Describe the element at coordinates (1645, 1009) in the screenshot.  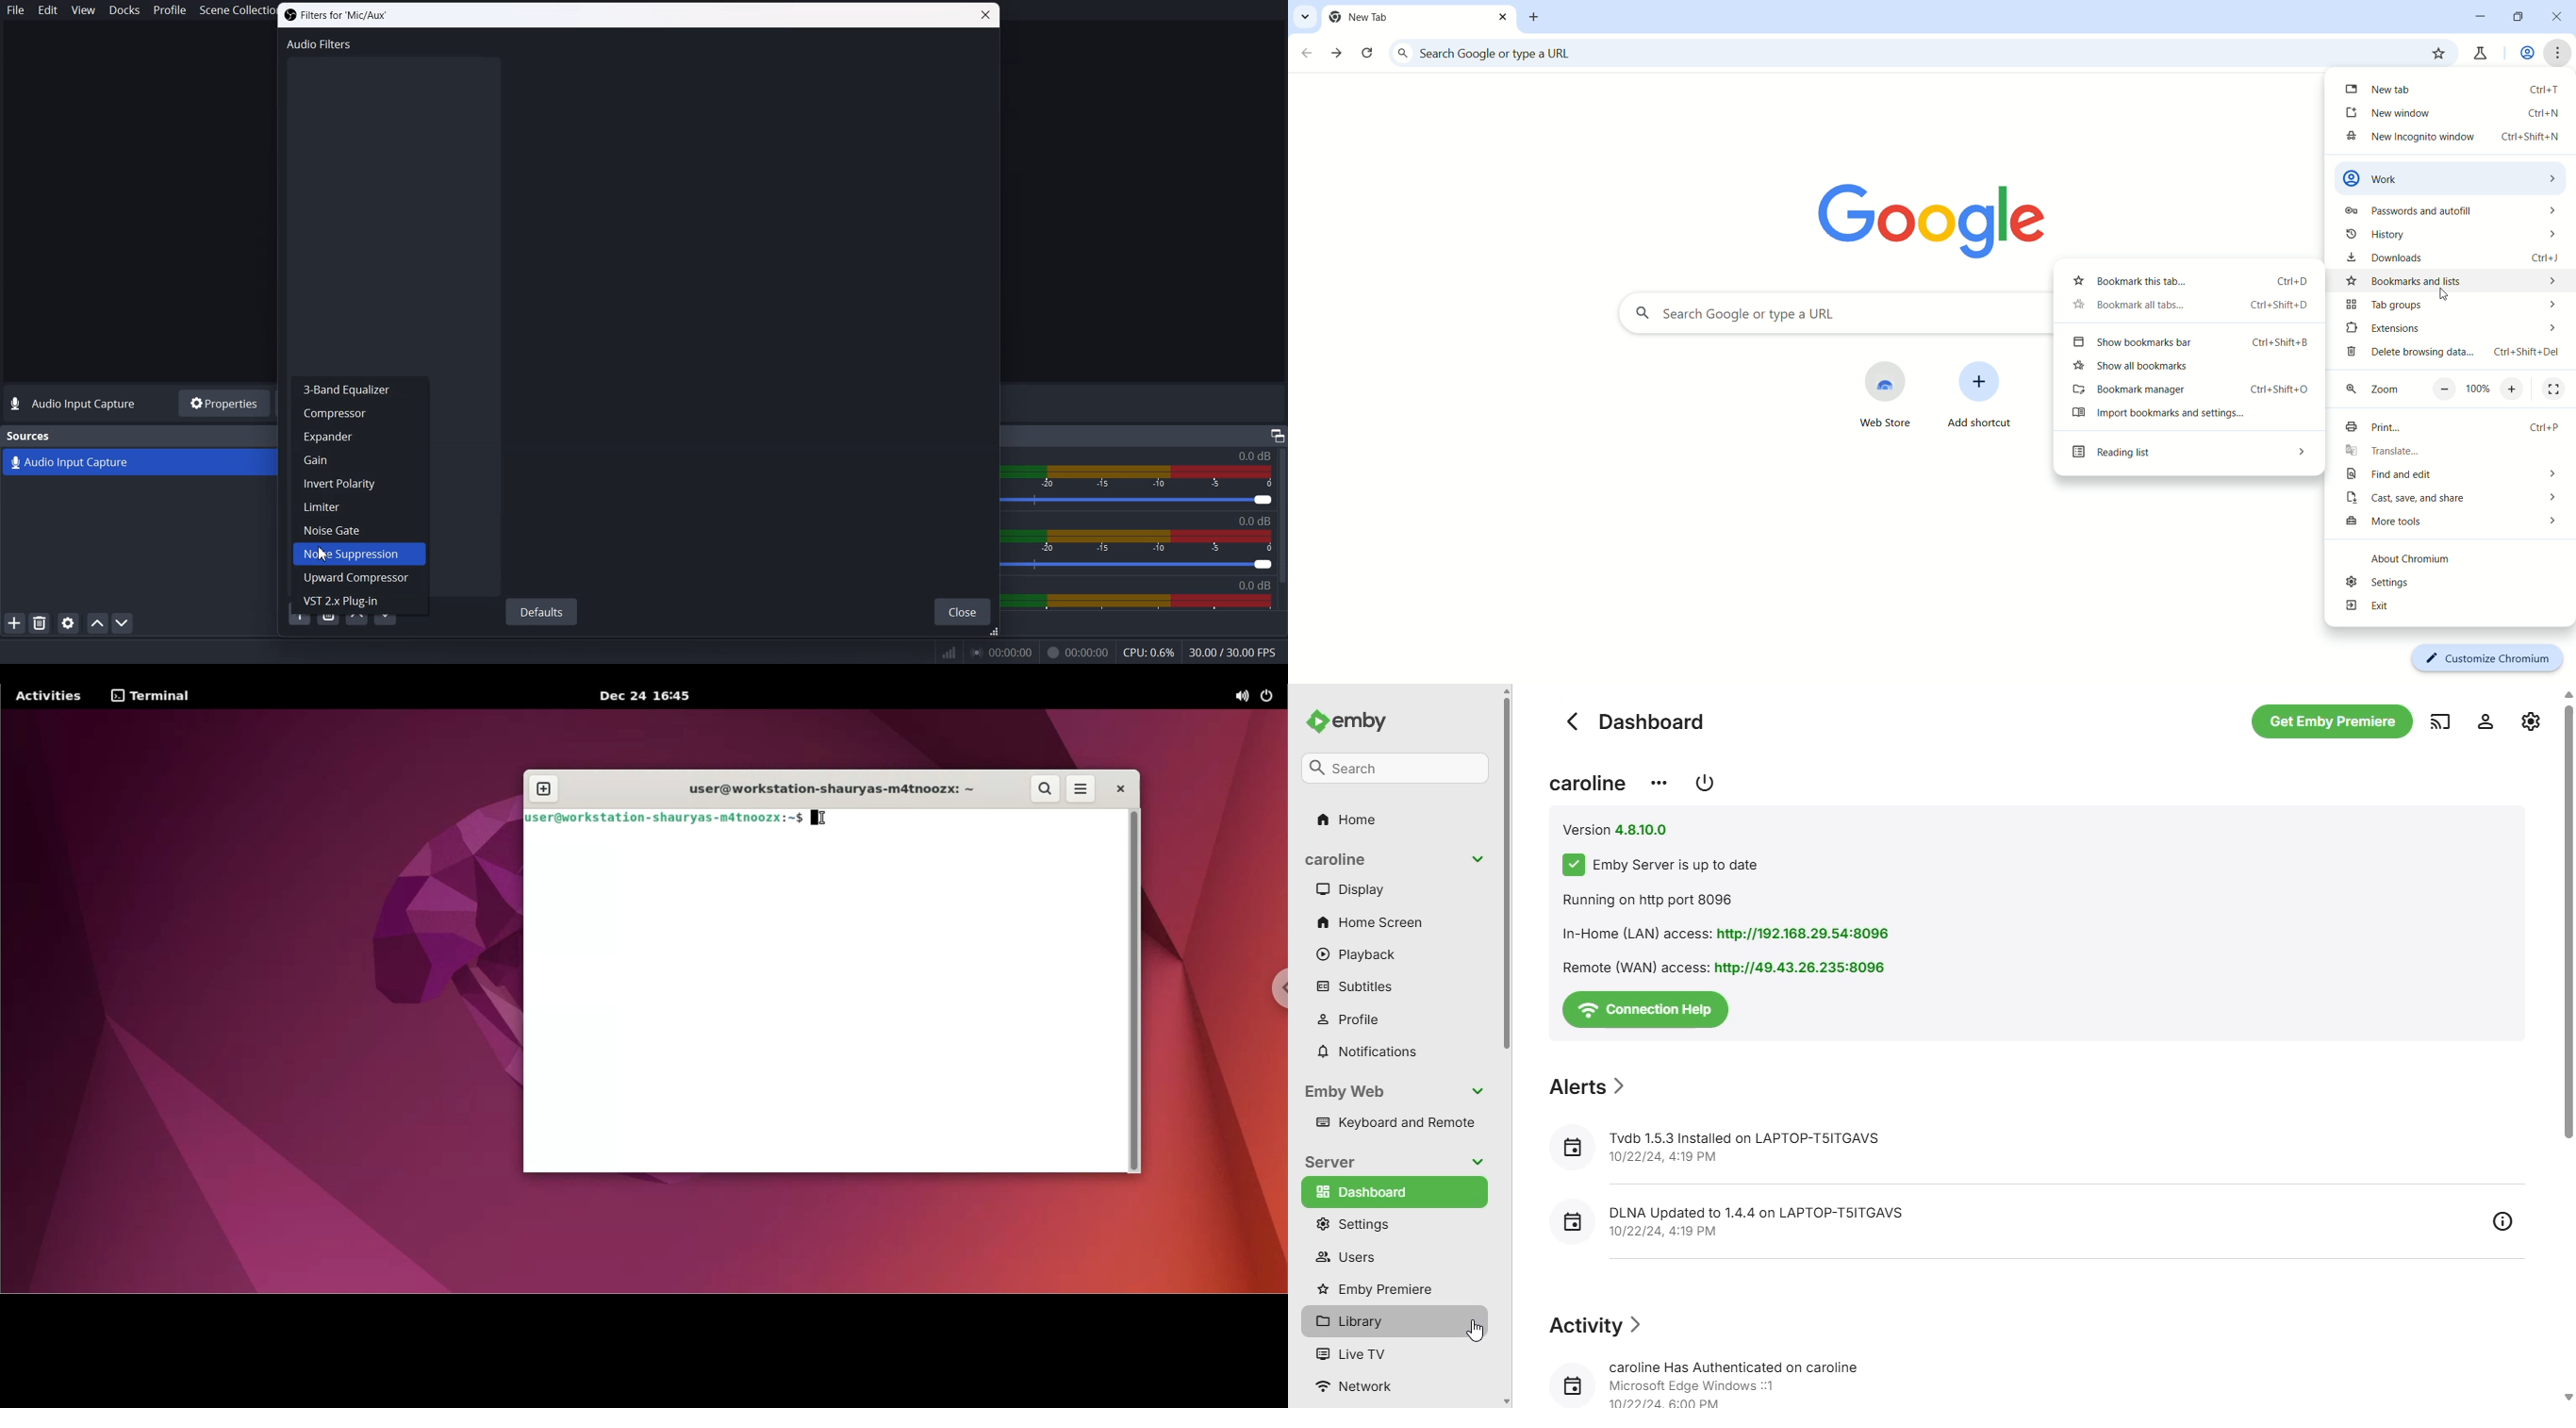
I see `connection help` at that location.